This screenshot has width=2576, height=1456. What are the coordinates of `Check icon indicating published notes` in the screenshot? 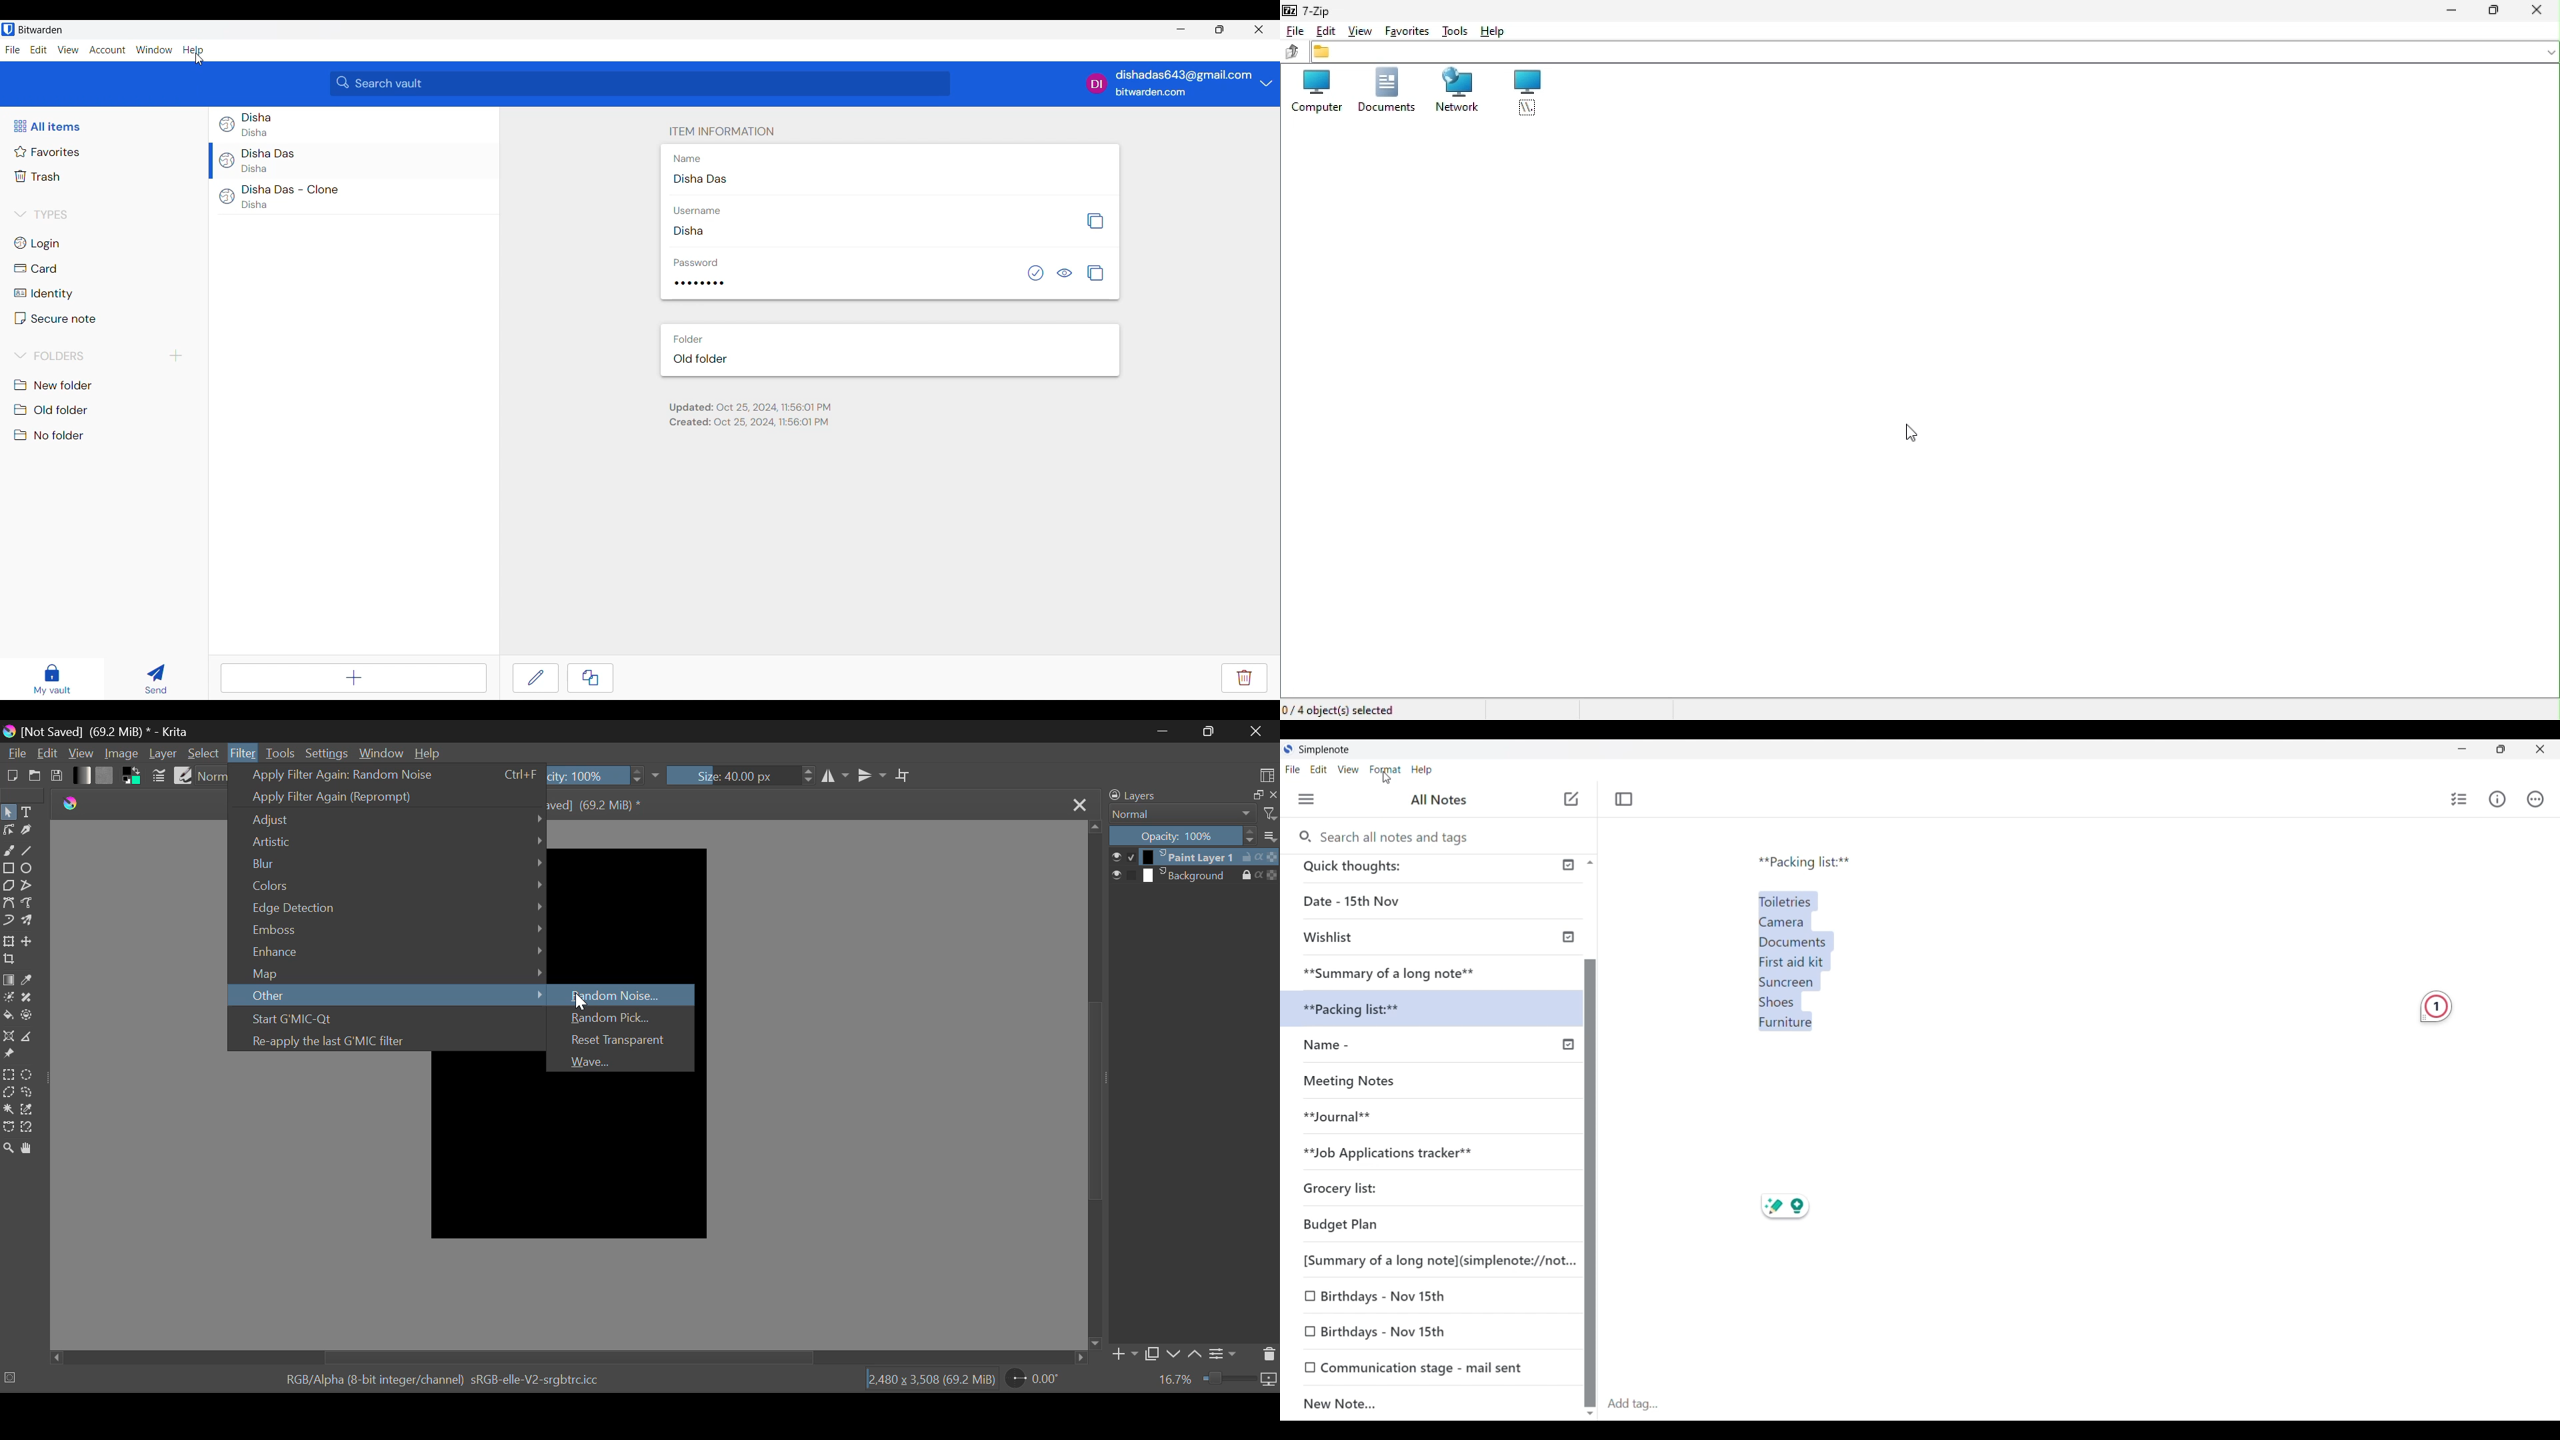 It's located at (1568, 955).